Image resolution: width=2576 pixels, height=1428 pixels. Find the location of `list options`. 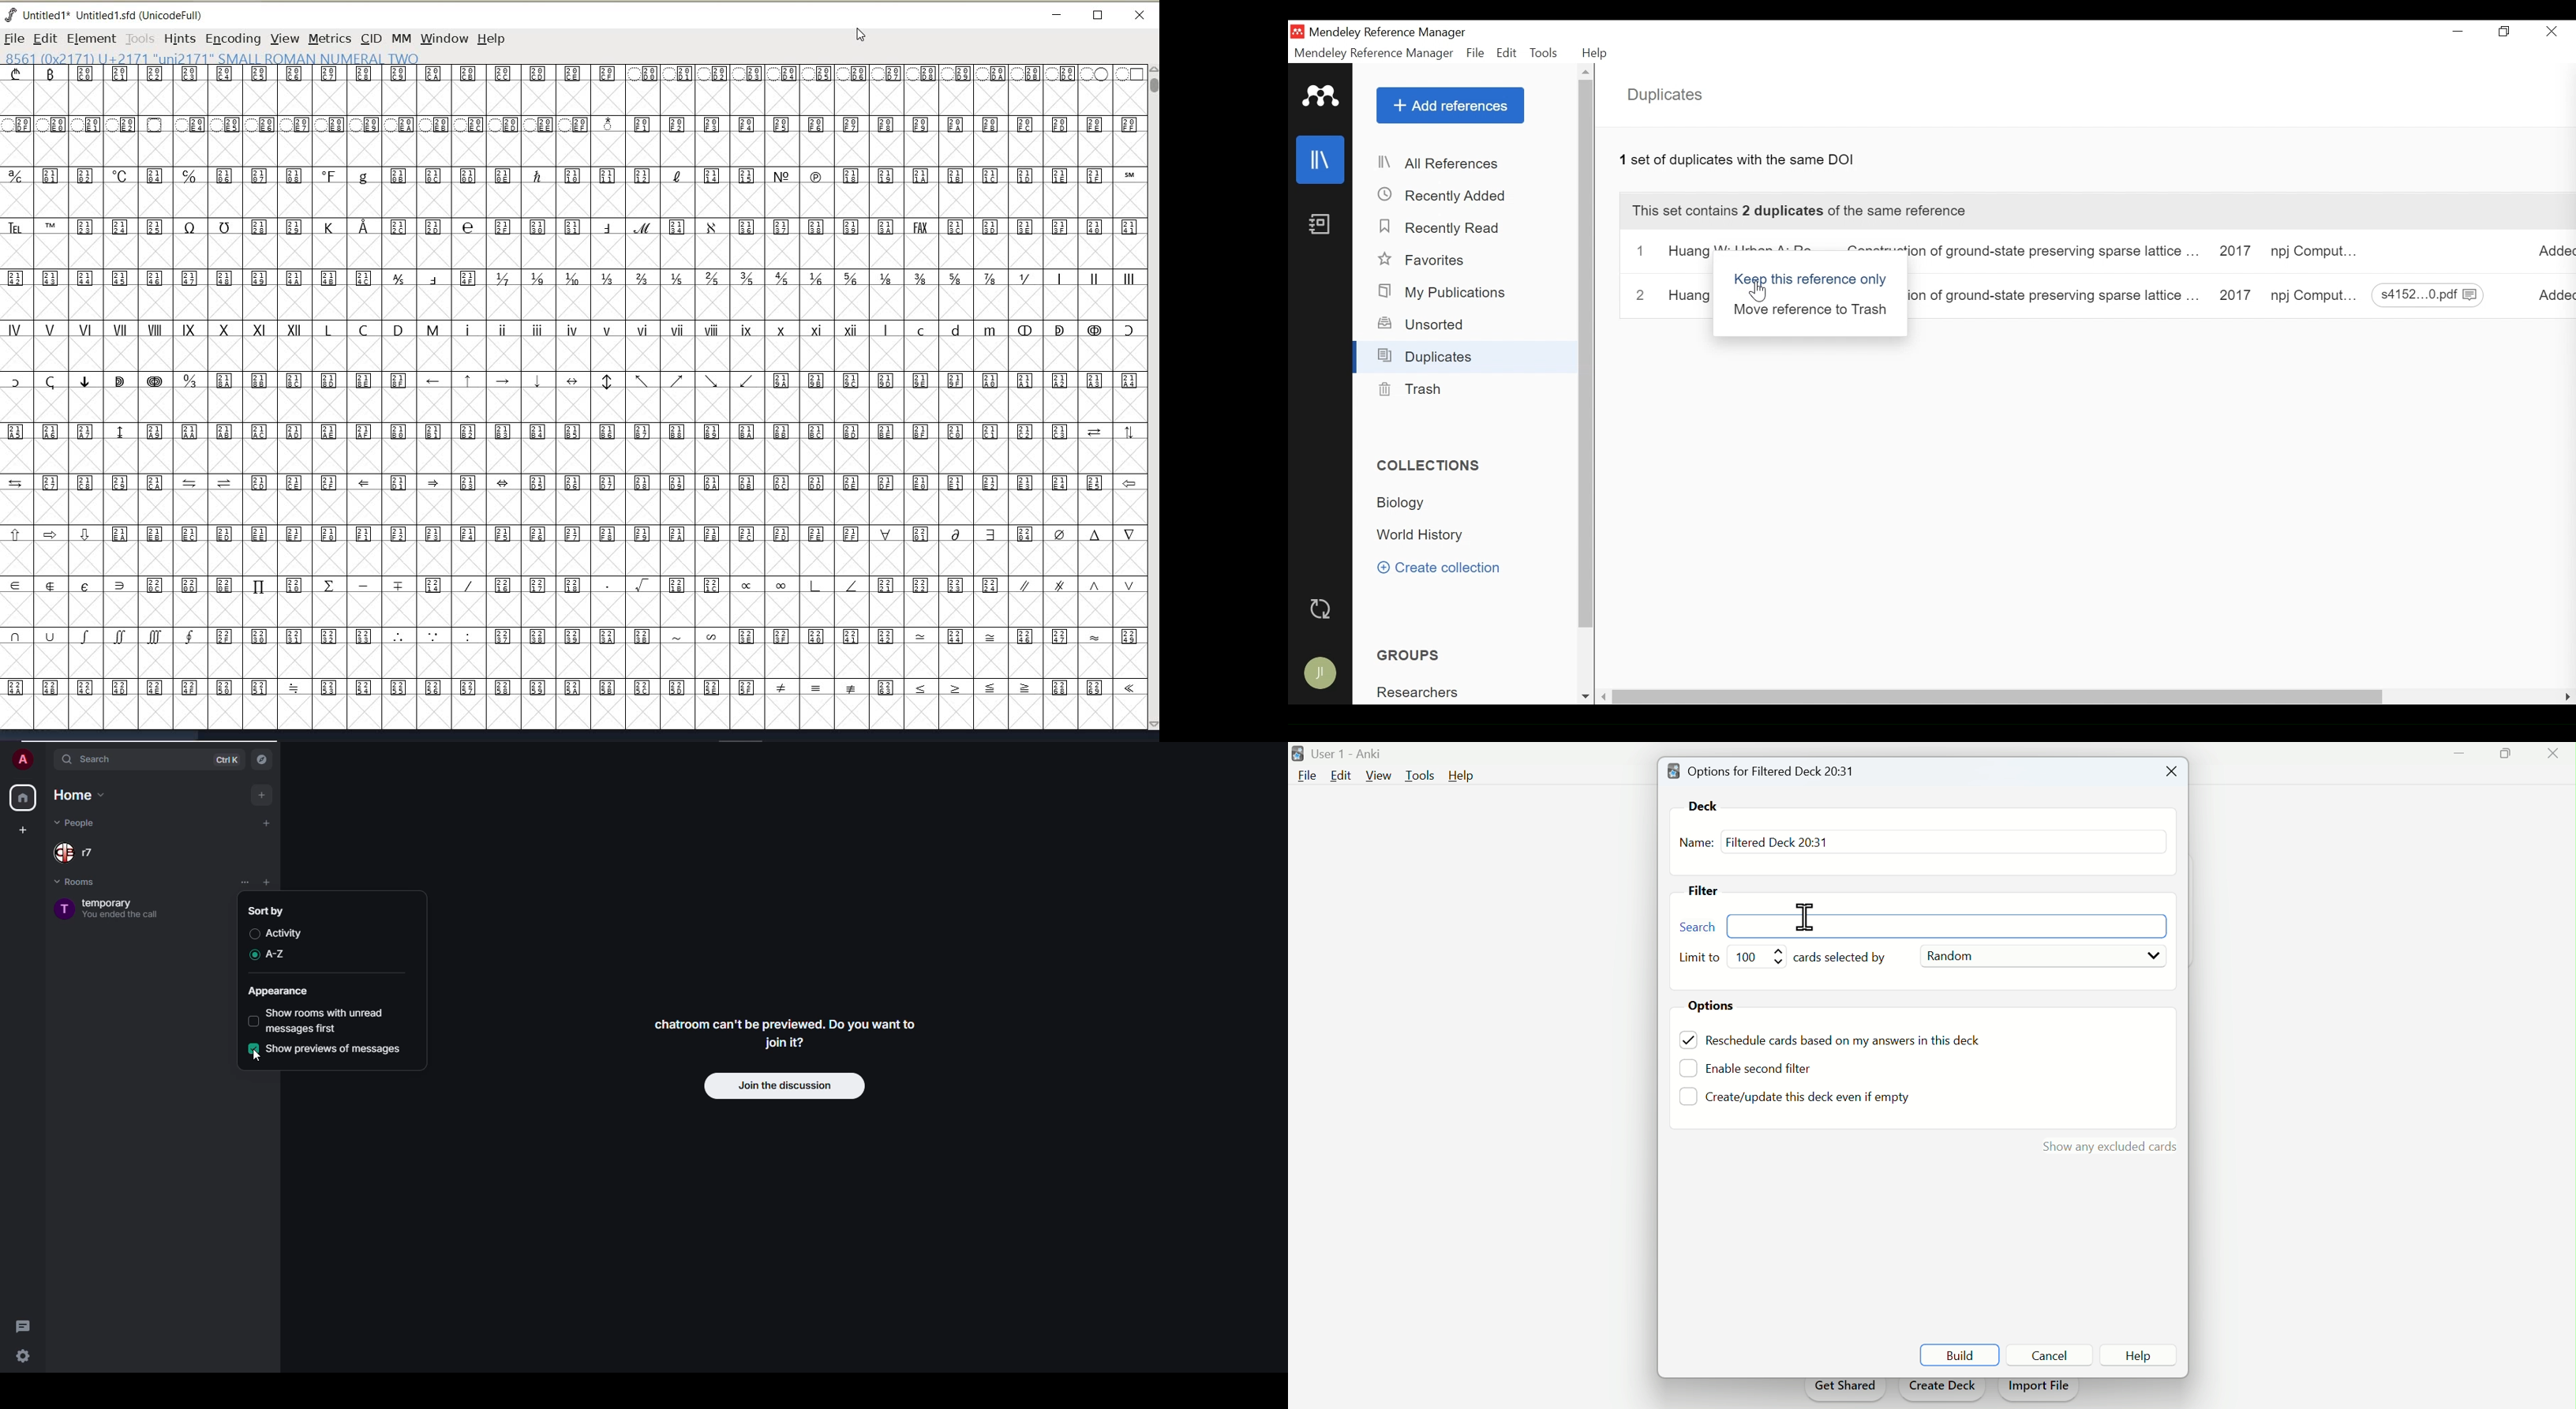

list options is located at coordinates (286, 882).